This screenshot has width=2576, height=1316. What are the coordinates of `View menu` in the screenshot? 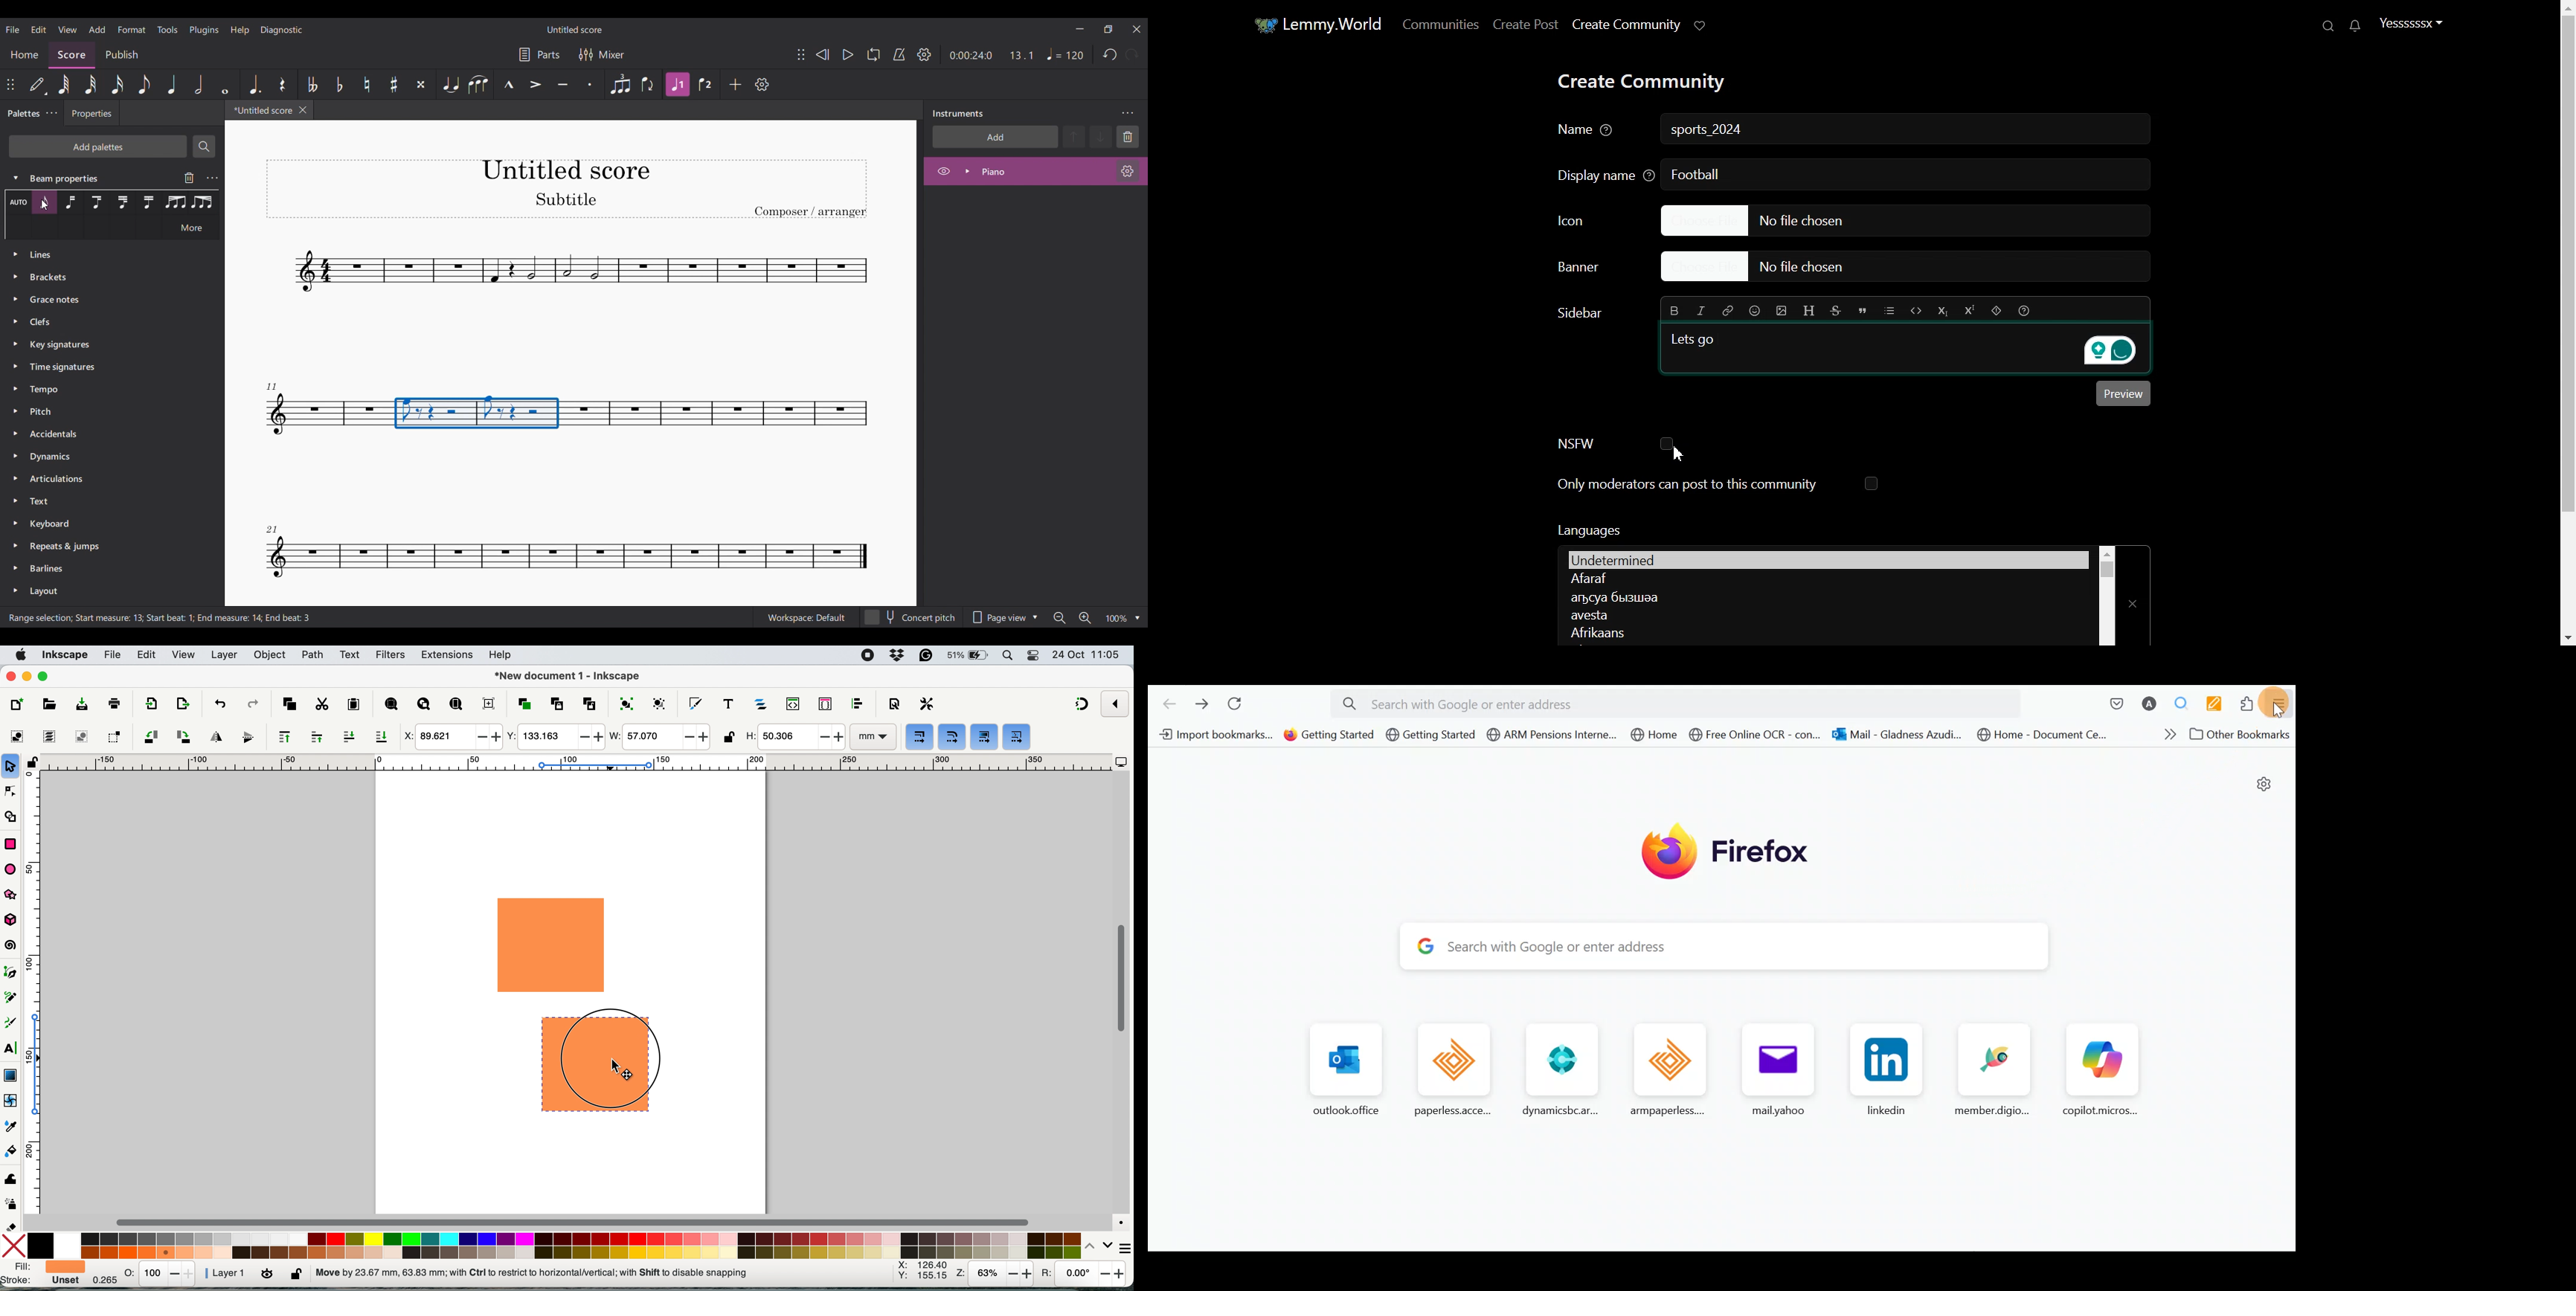 It's located at (67, 29).